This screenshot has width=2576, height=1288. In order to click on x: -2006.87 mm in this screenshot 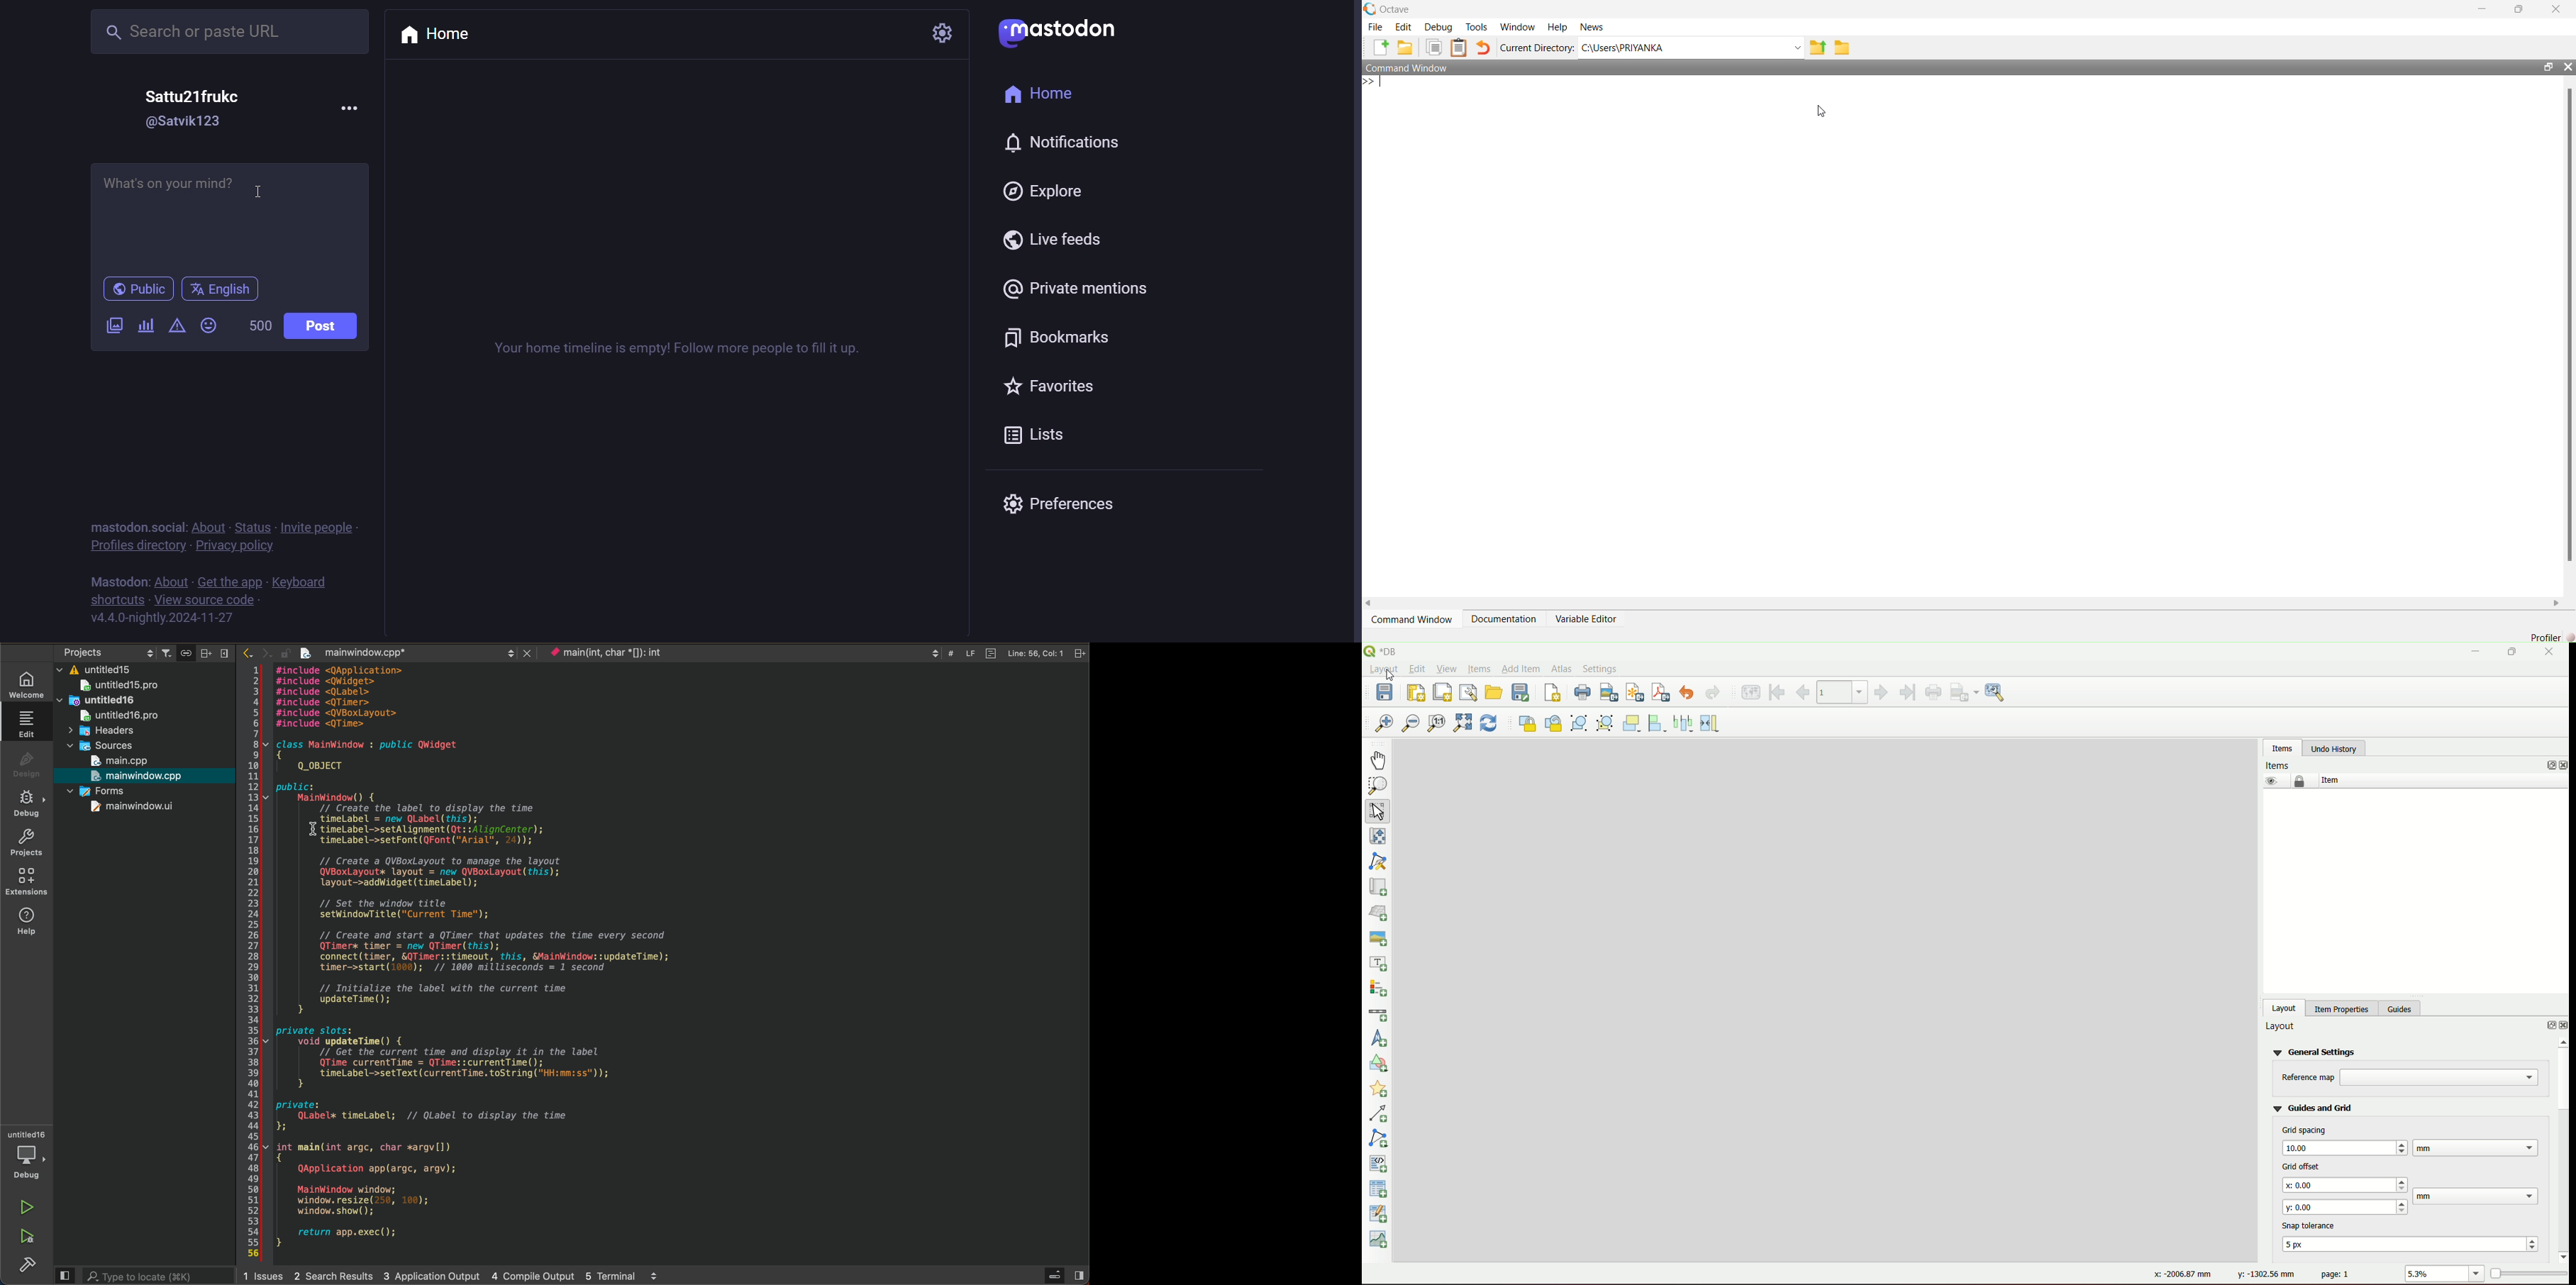, I will do `click(2178, 1274)`.